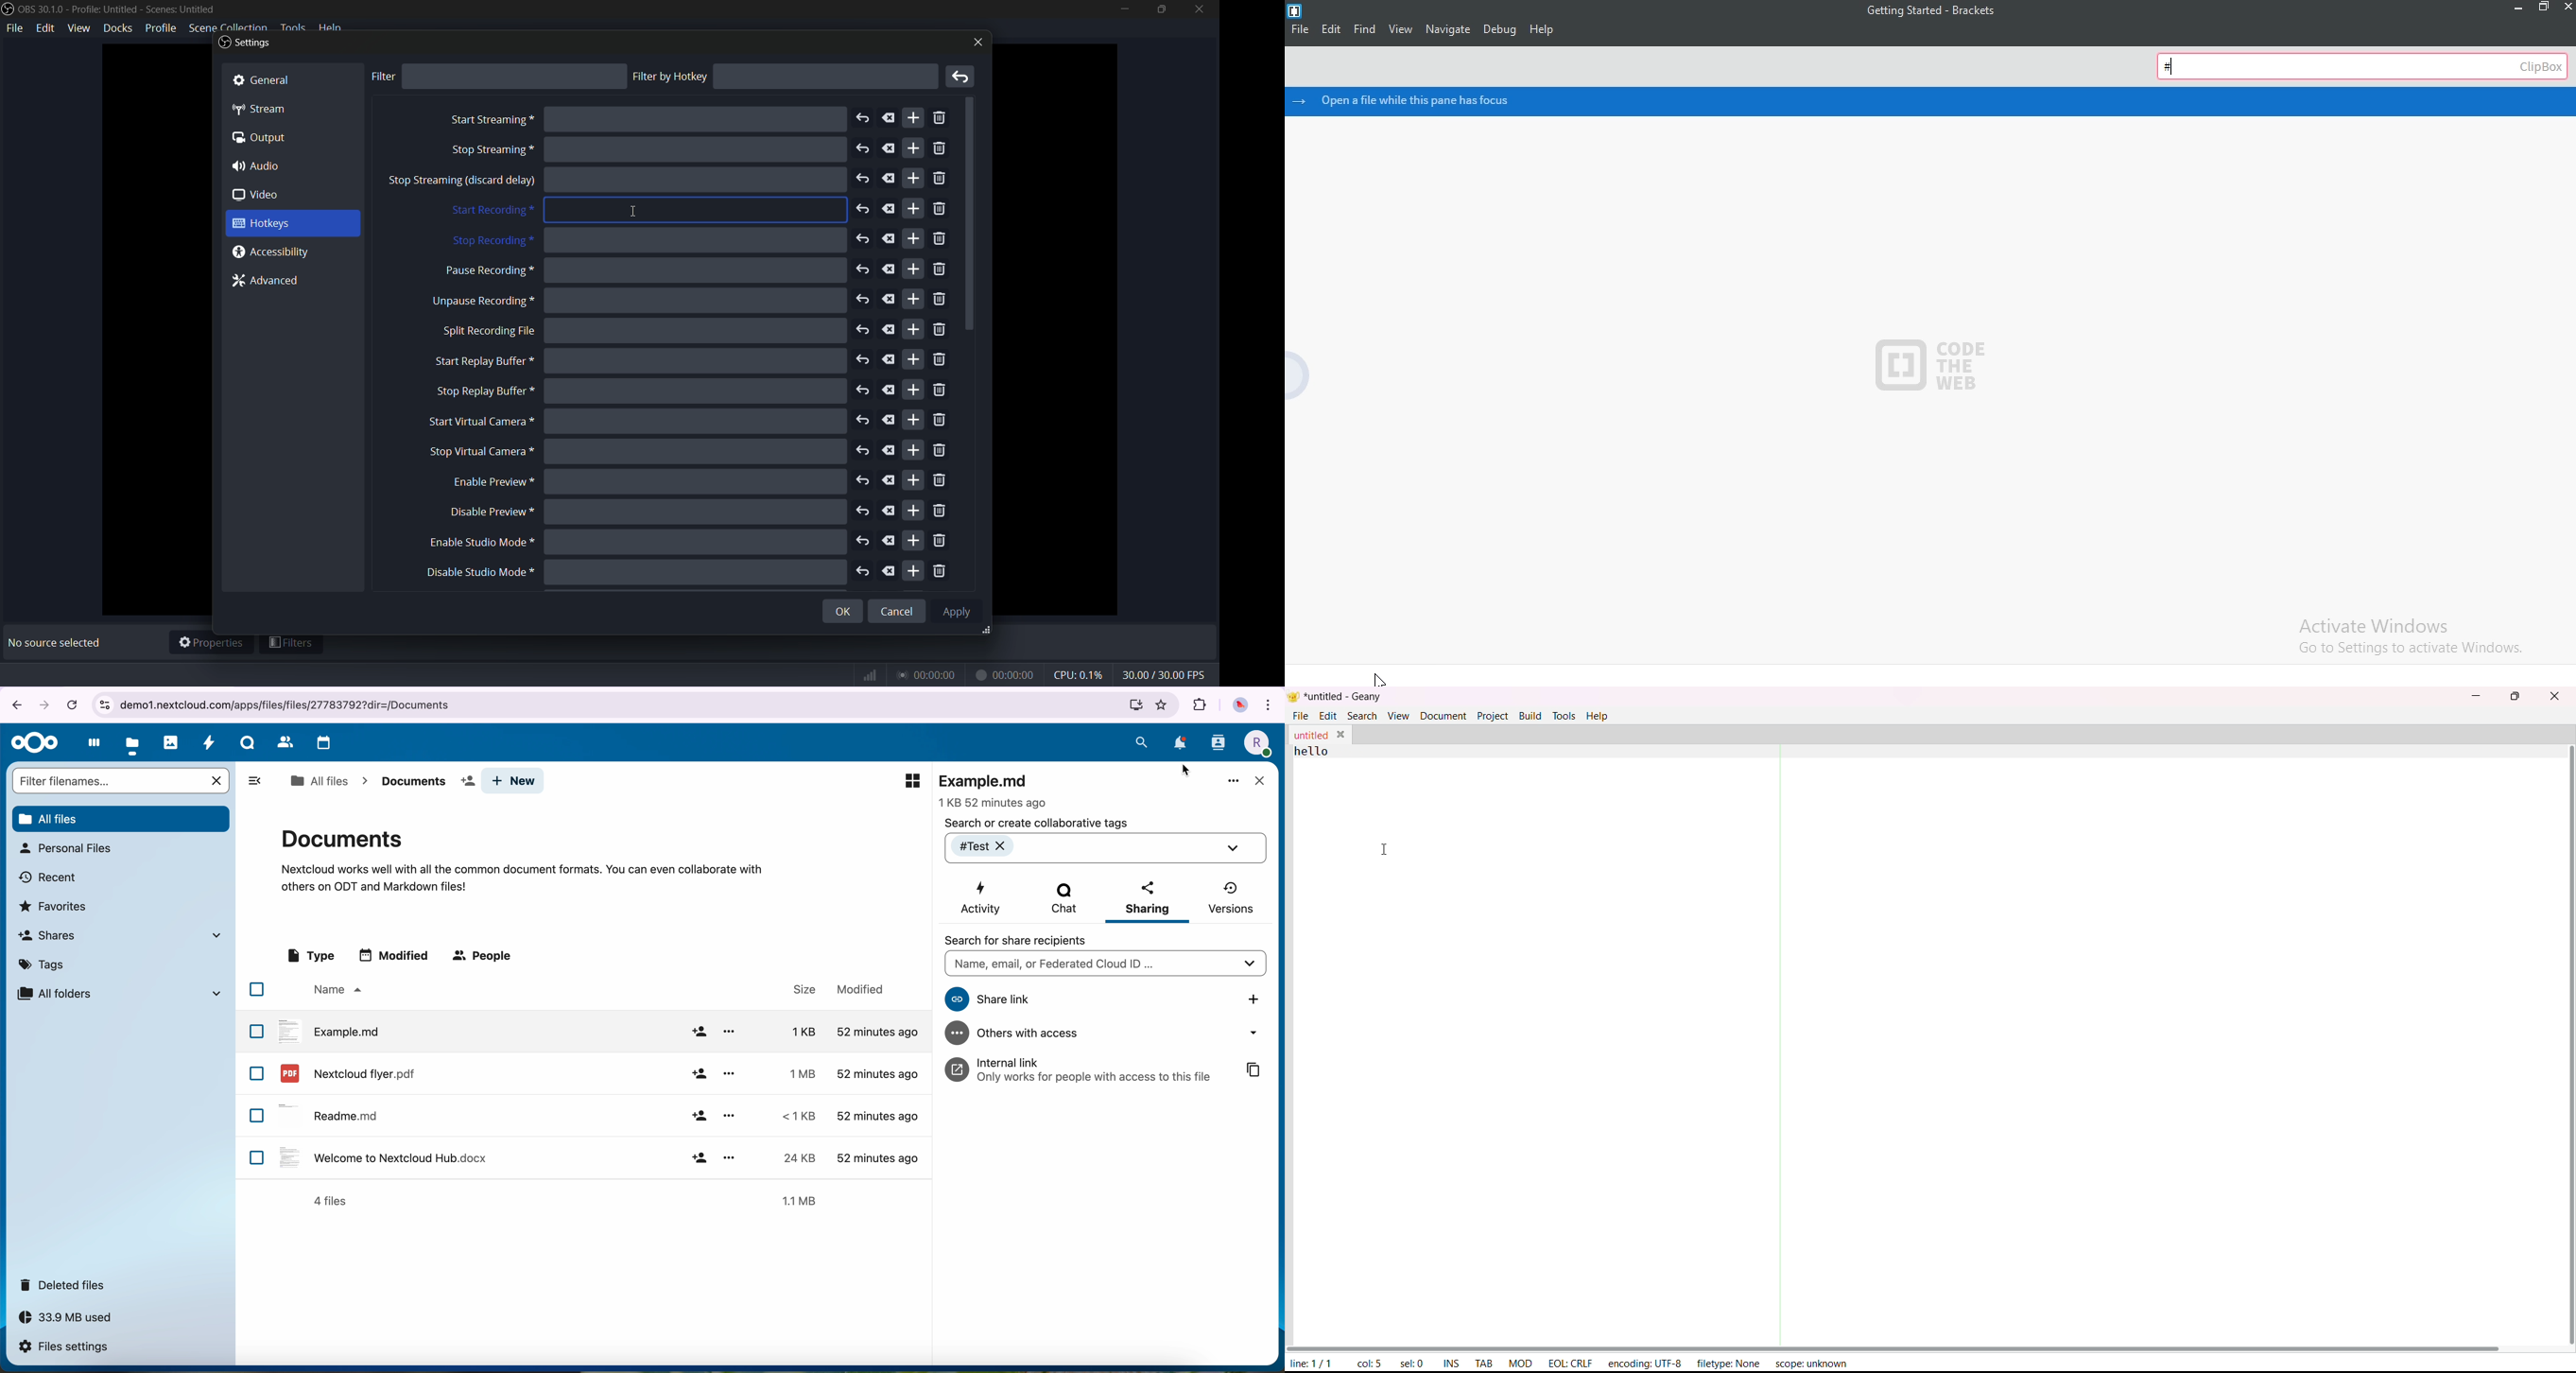 This screenshot has height=1400, width=2576. Describe the element at coordinates (1380, 664) in the screenshot. I see `cursor` at that location.